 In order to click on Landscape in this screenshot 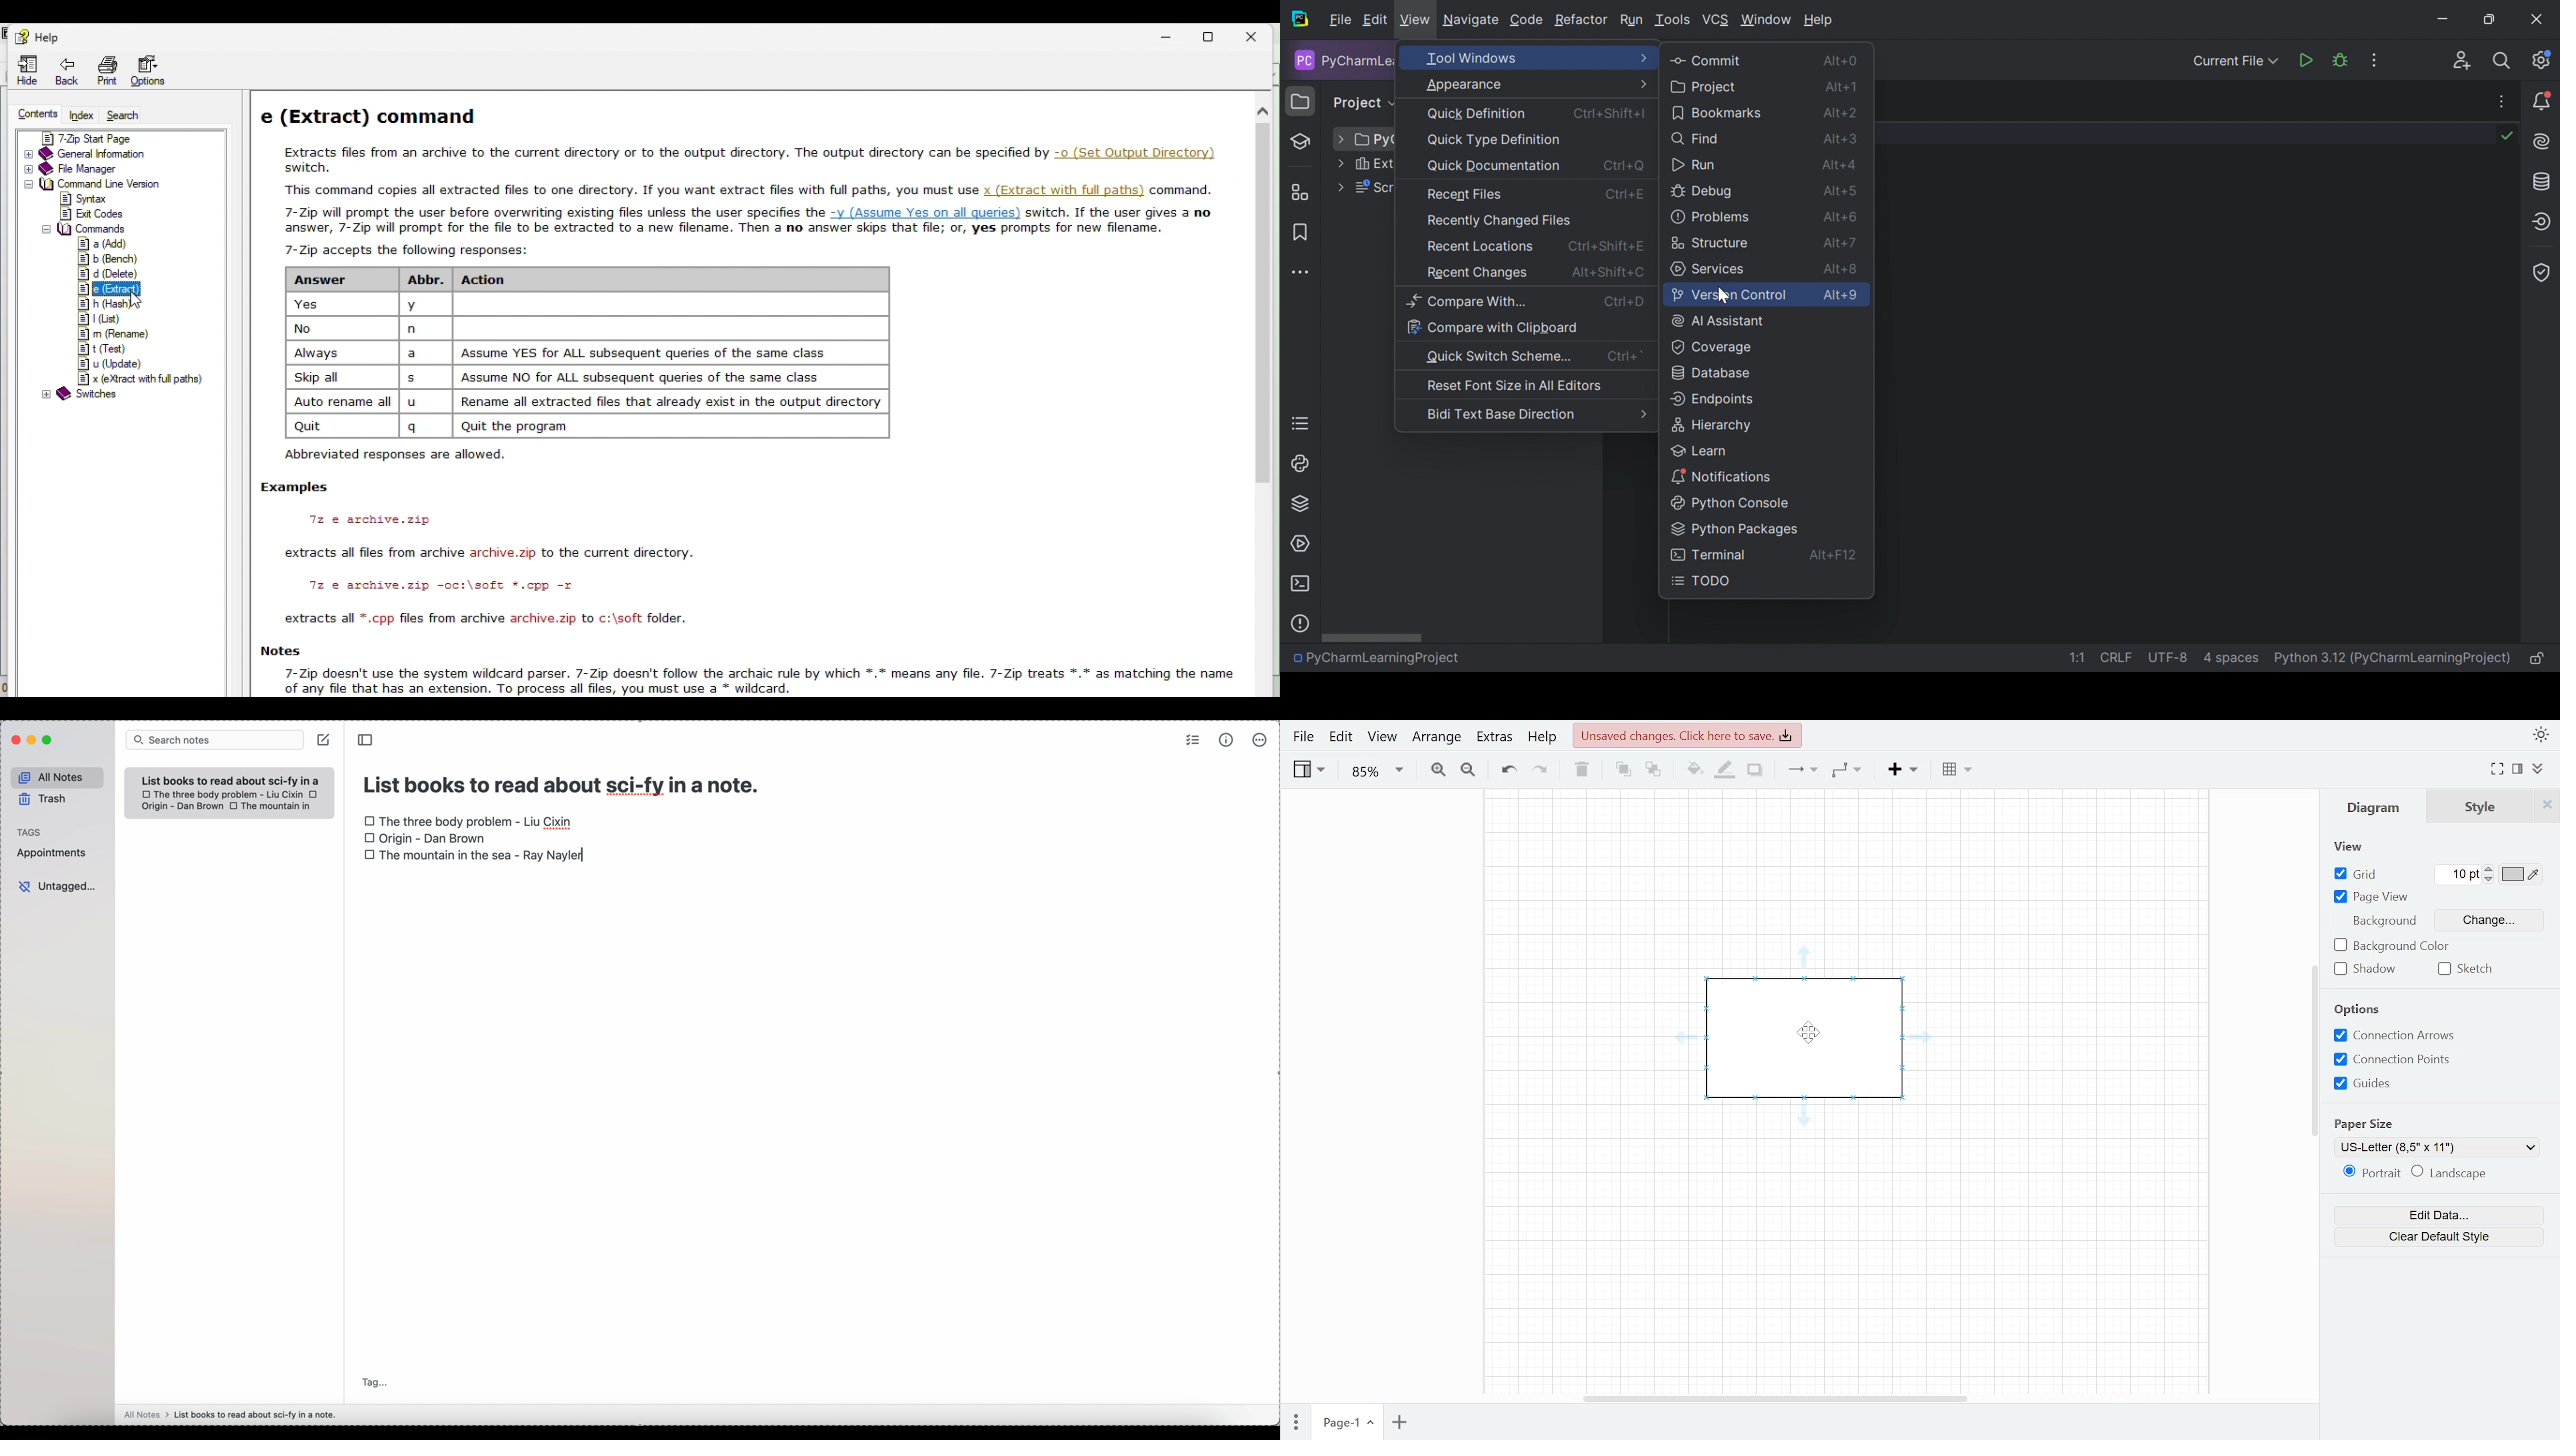, I will do `click(2472, 1175)`.